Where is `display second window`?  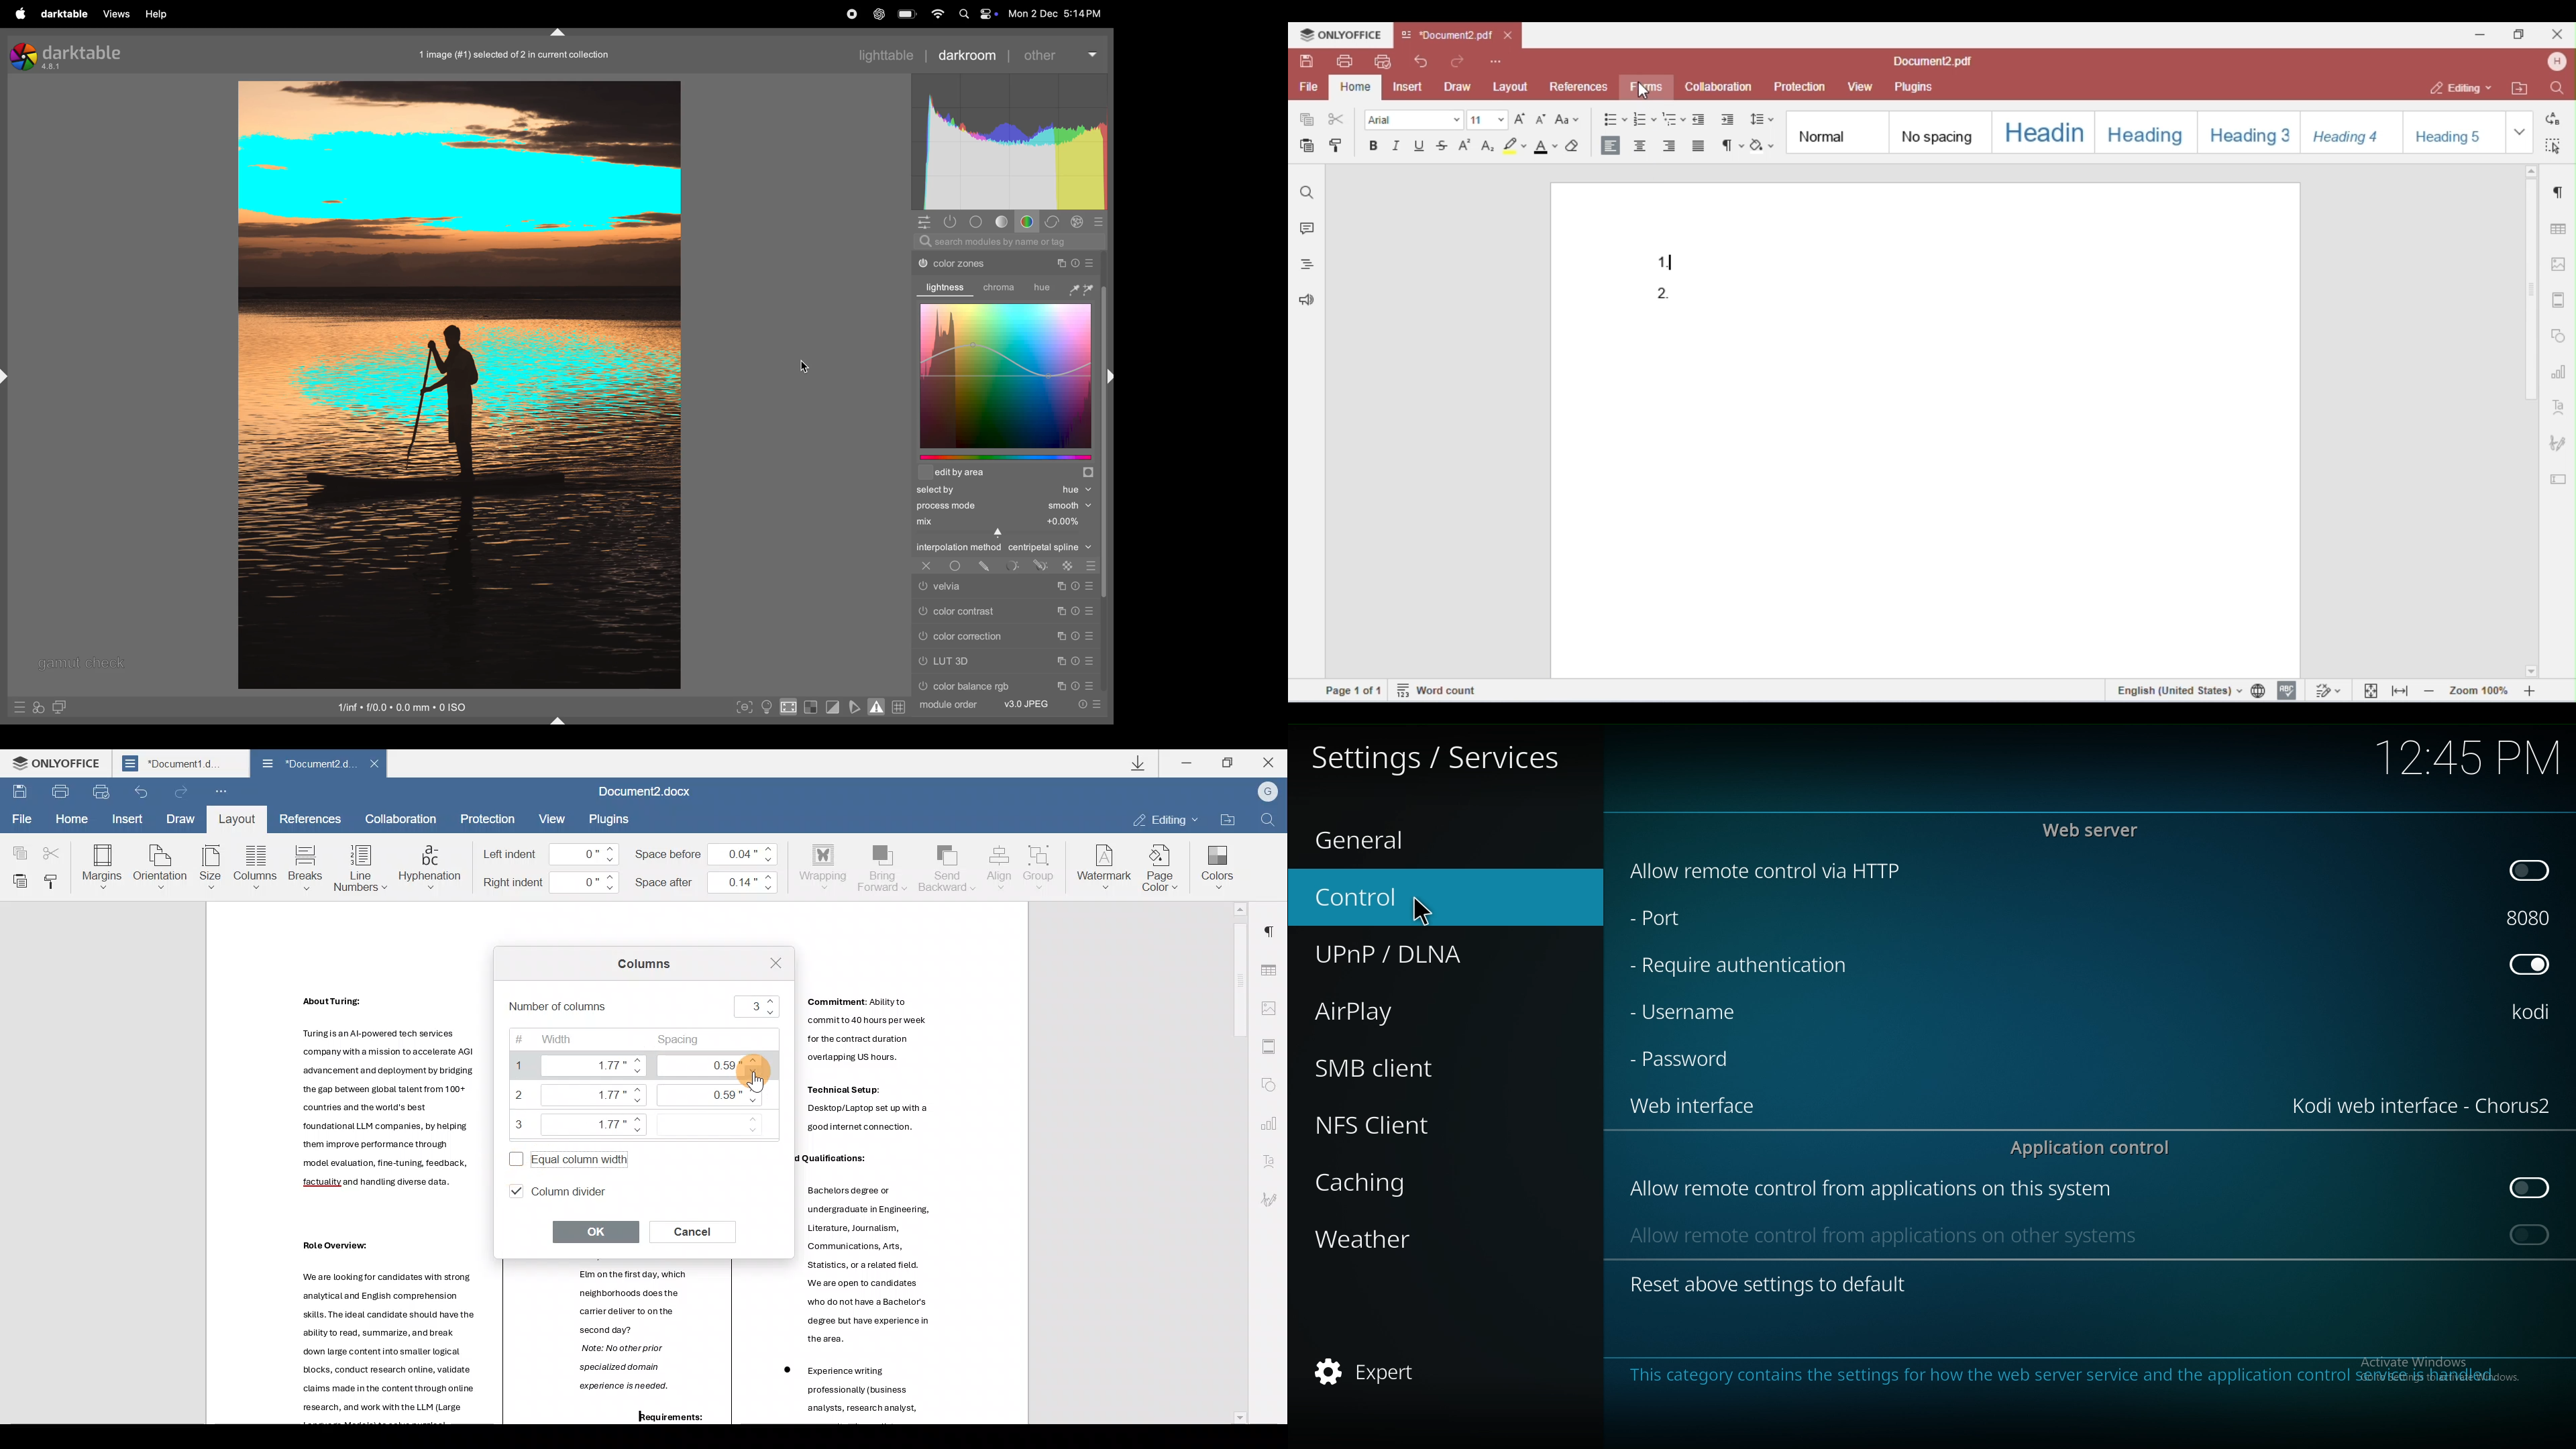 display second window is located at coordinates (61, 708).